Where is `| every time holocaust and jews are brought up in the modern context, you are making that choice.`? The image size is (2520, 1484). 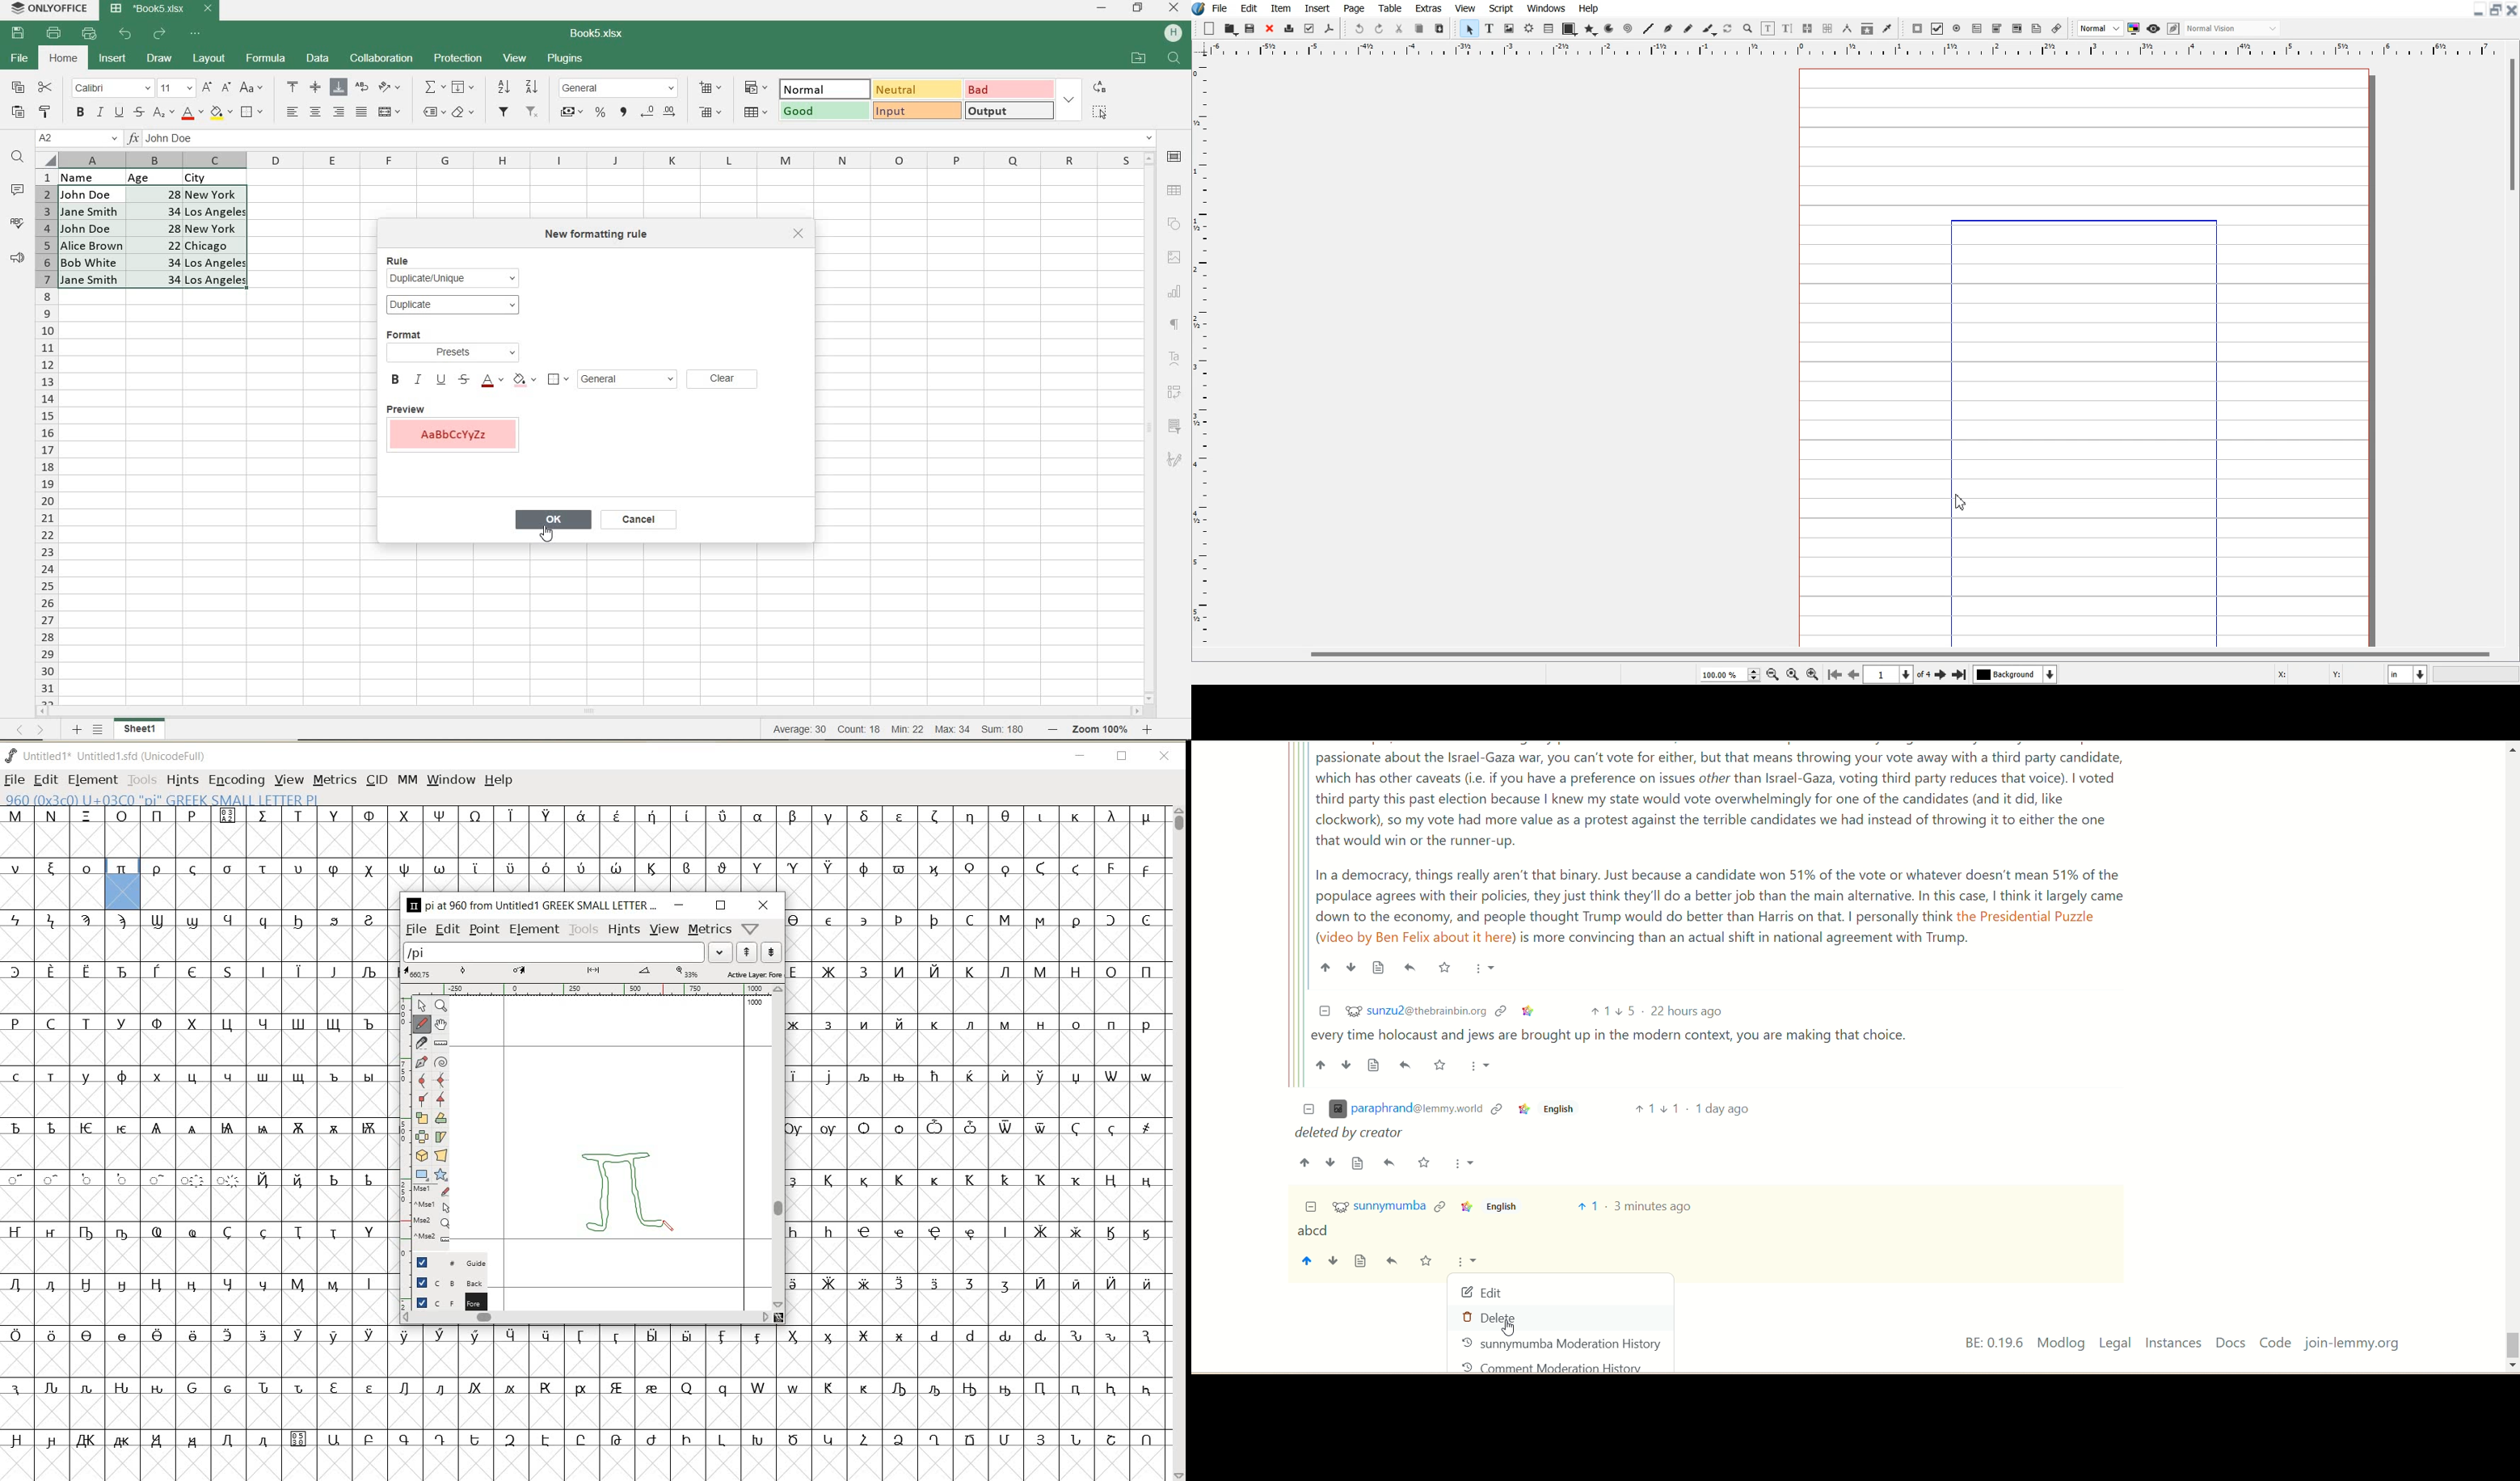
| every time holocaust and jews are brought up in the modern context, you are making that choice. is located at coordinates (1615, 1037).